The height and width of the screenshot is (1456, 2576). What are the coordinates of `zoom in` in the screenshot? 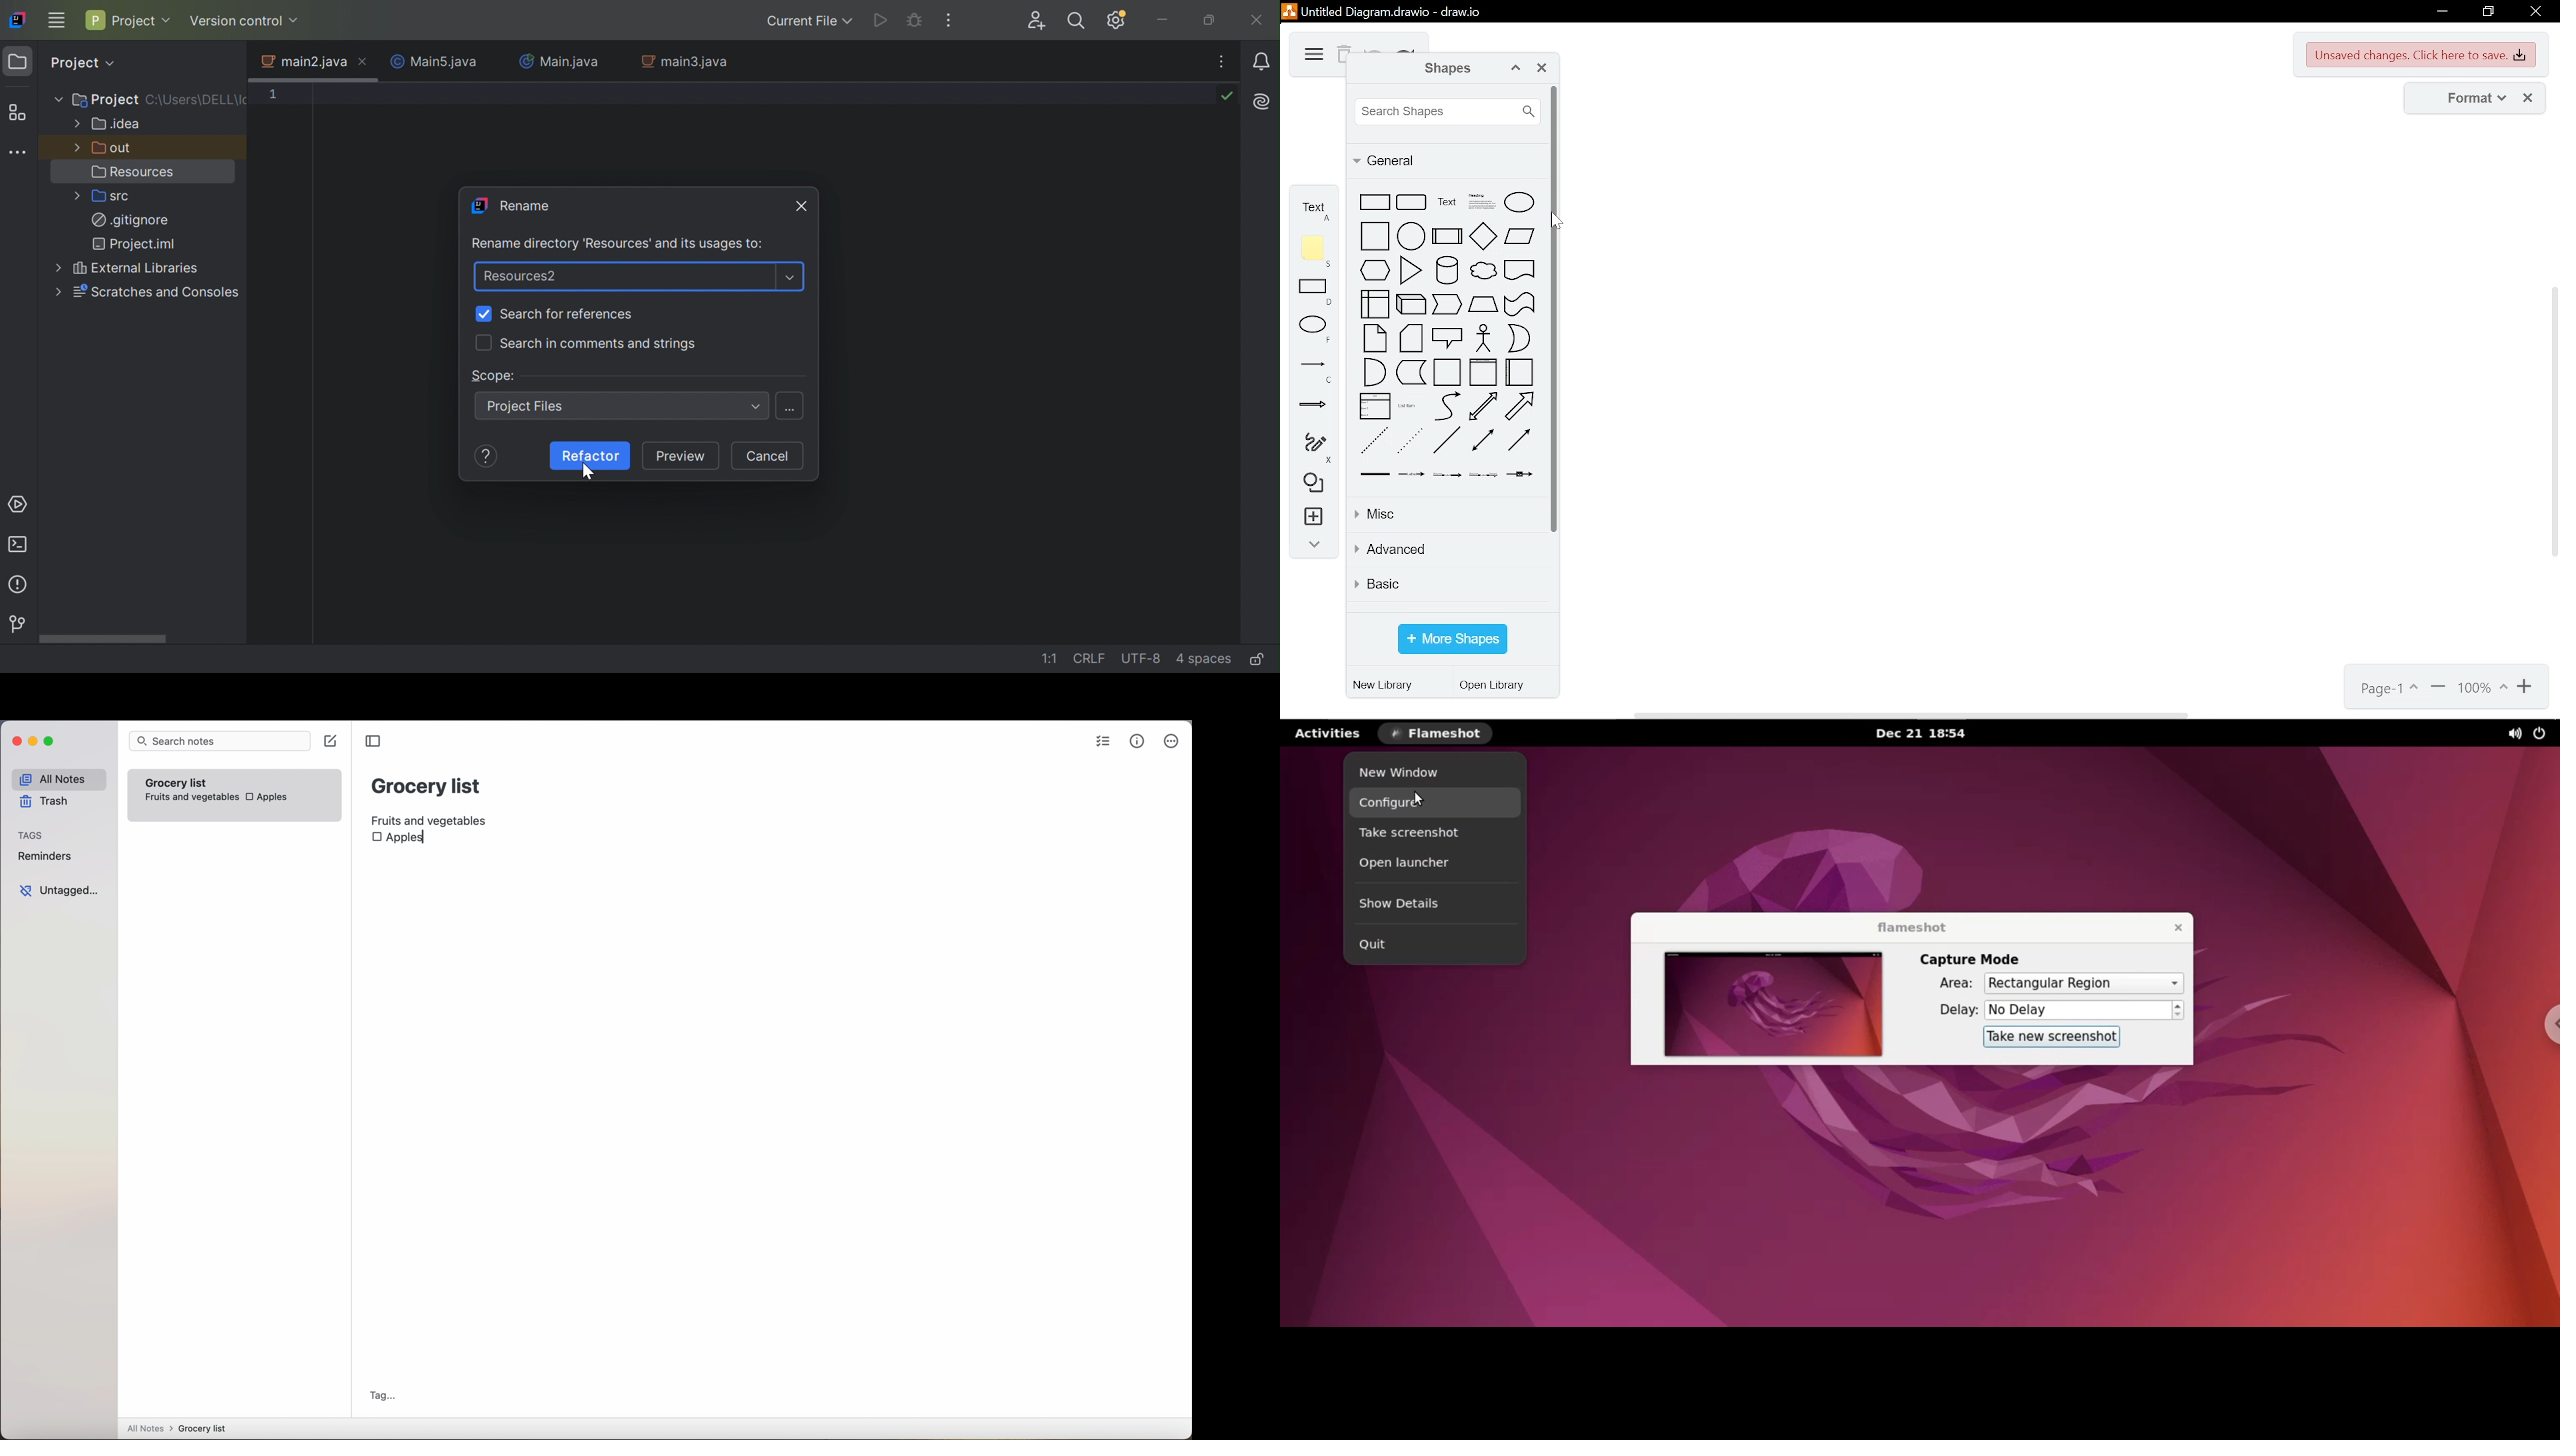 It's located at (2438, 689).